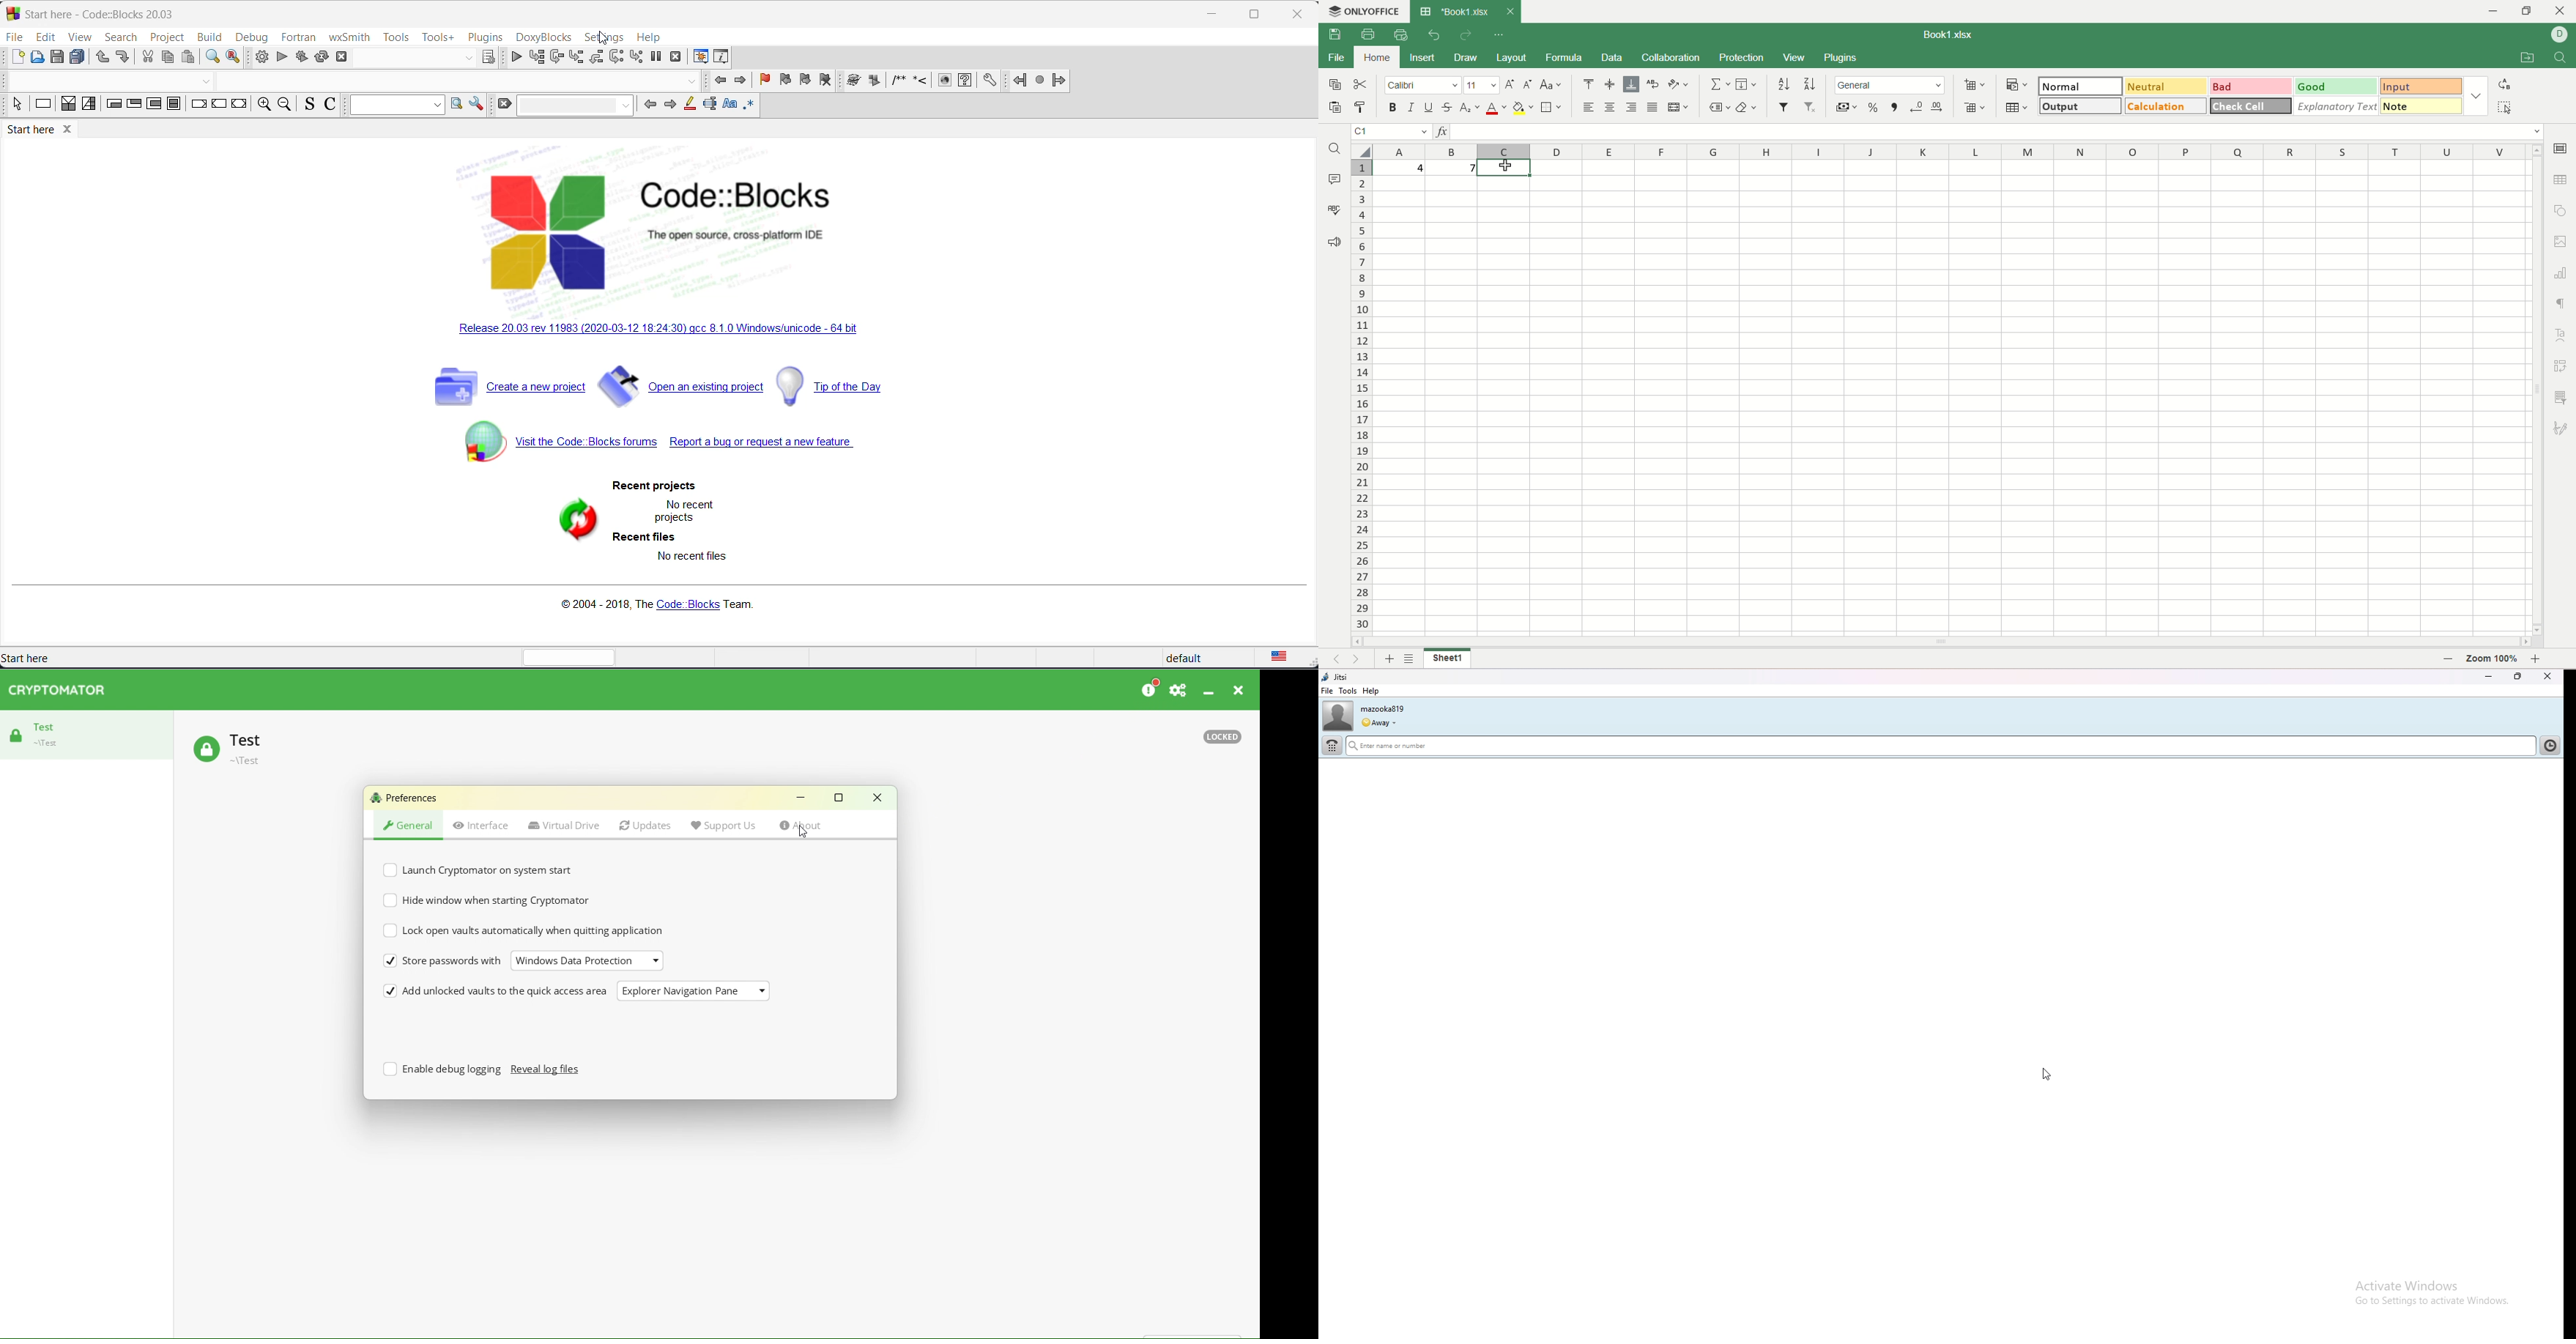 This screenshot has width=2576, height=1344. I want to click on align center, so click(1611, 107).